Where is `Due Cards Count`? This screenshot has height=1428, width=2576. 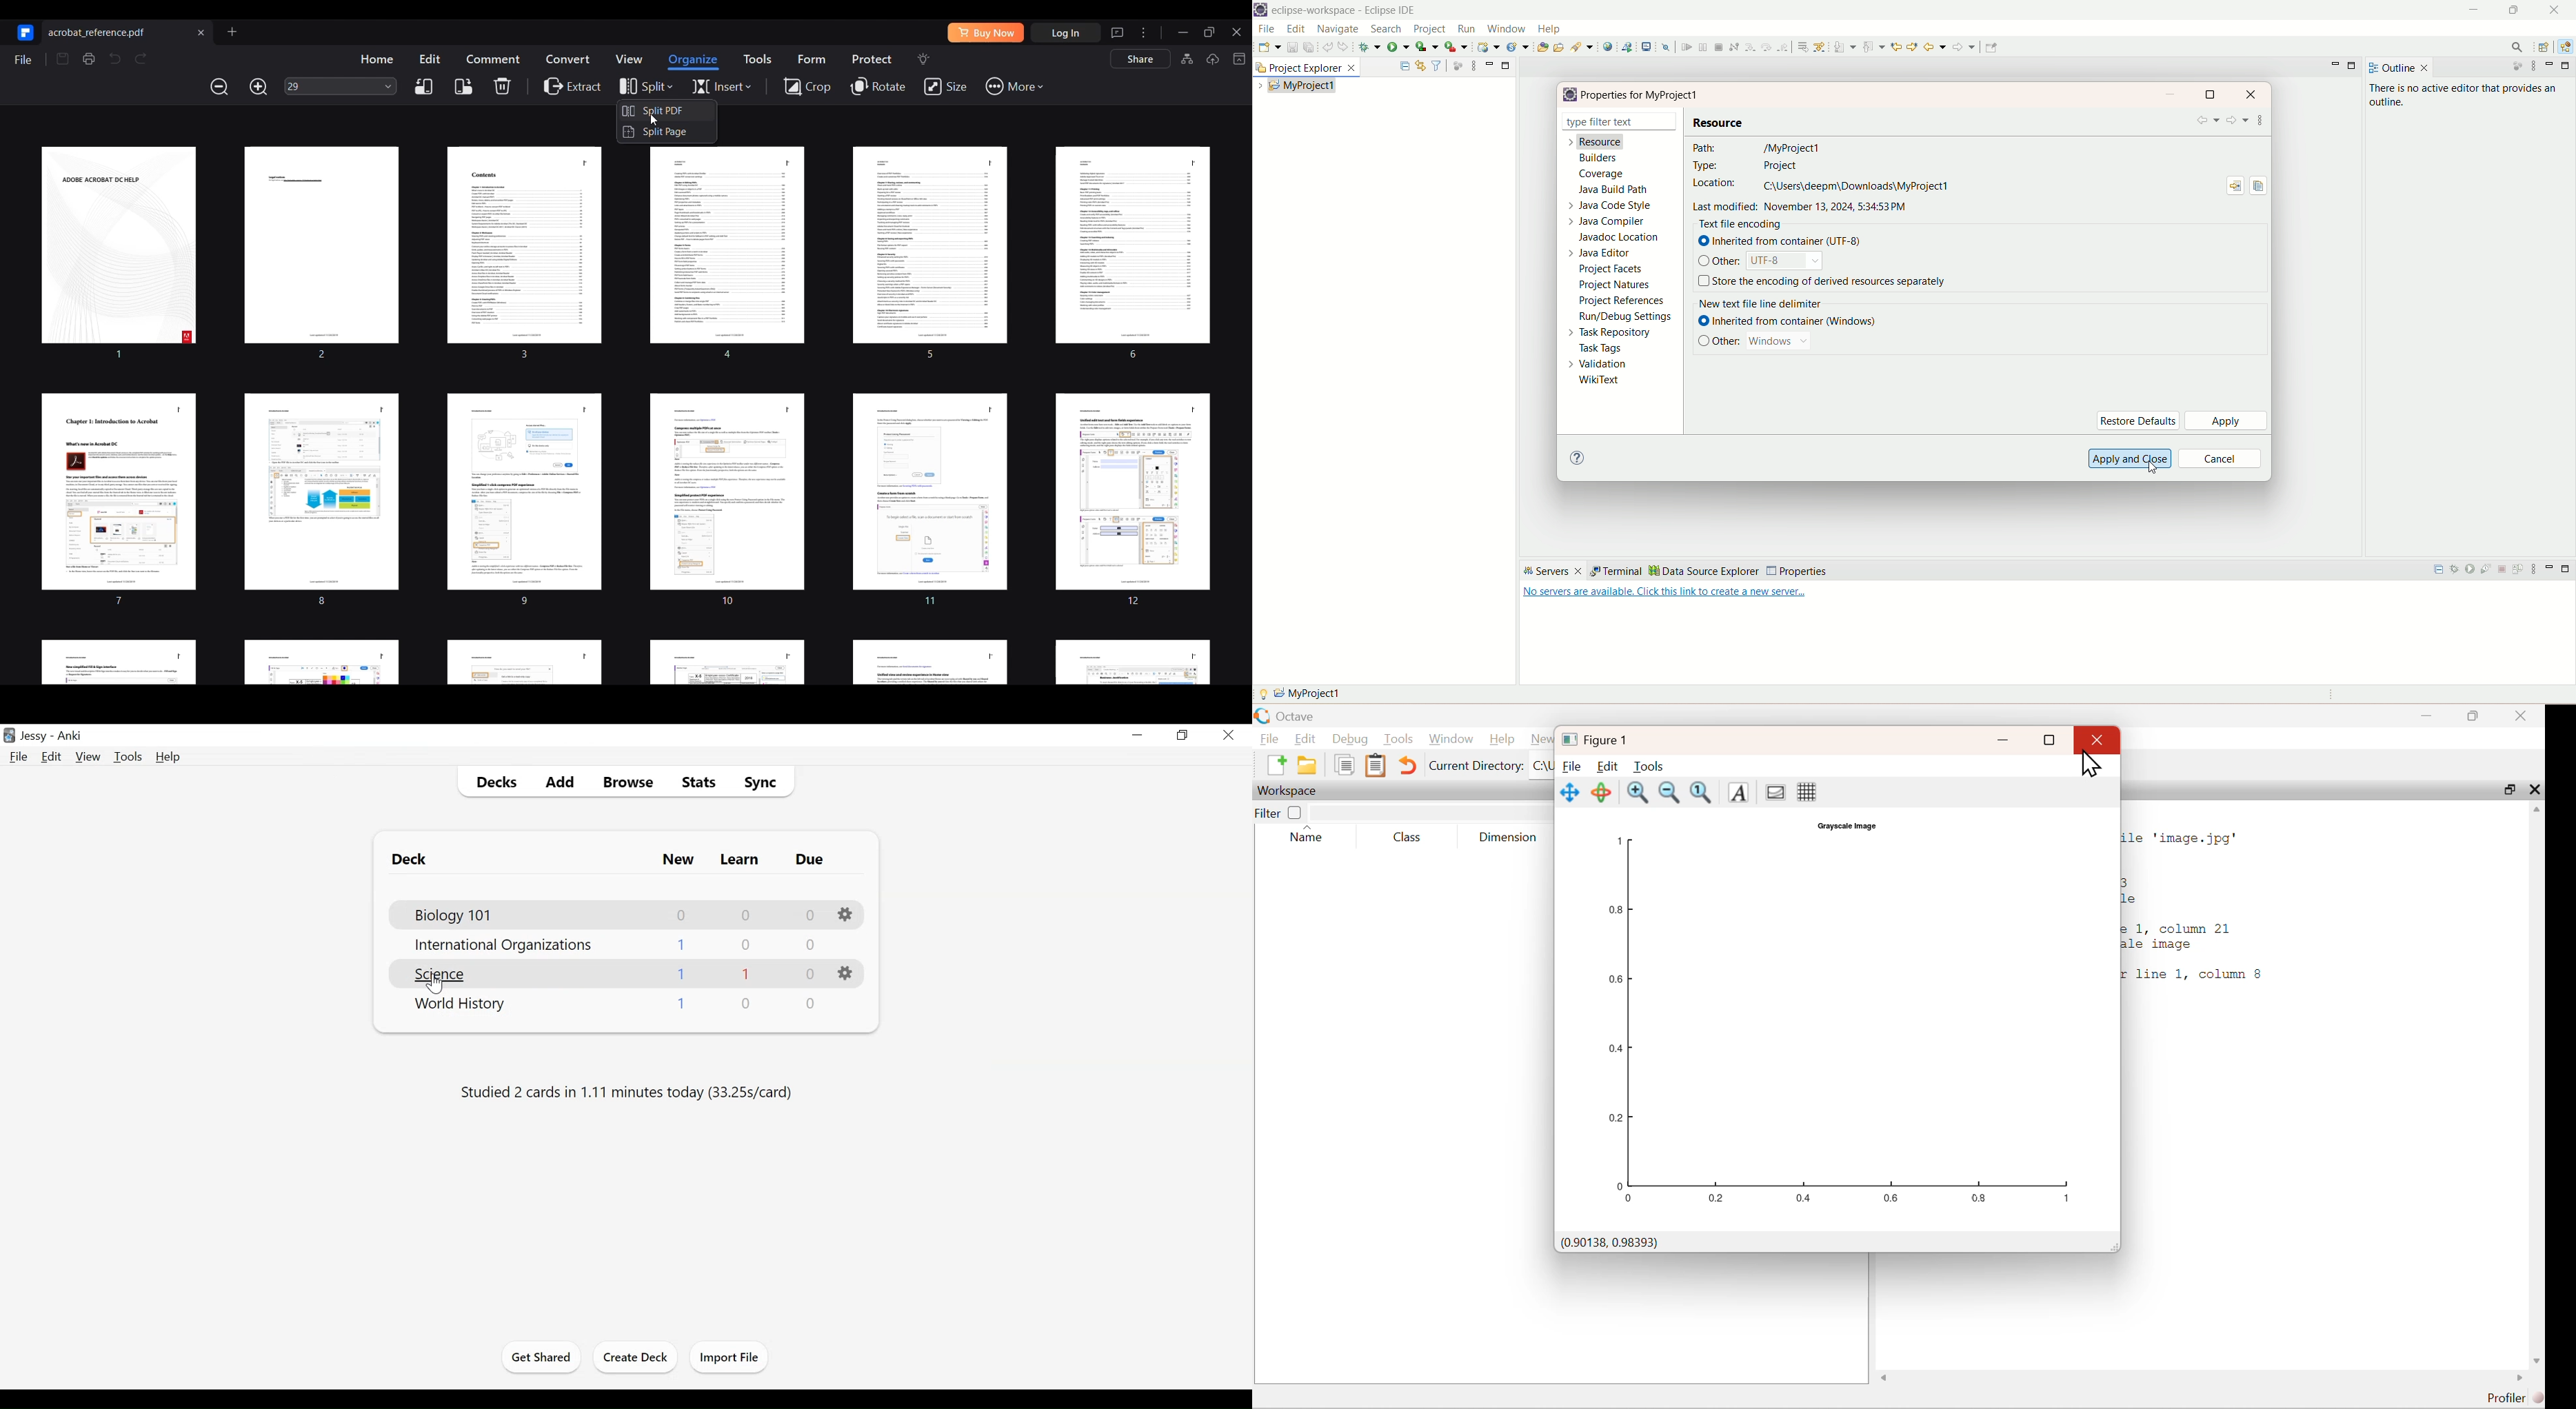 Due Cards Count is located at coordinates (812, 1005).